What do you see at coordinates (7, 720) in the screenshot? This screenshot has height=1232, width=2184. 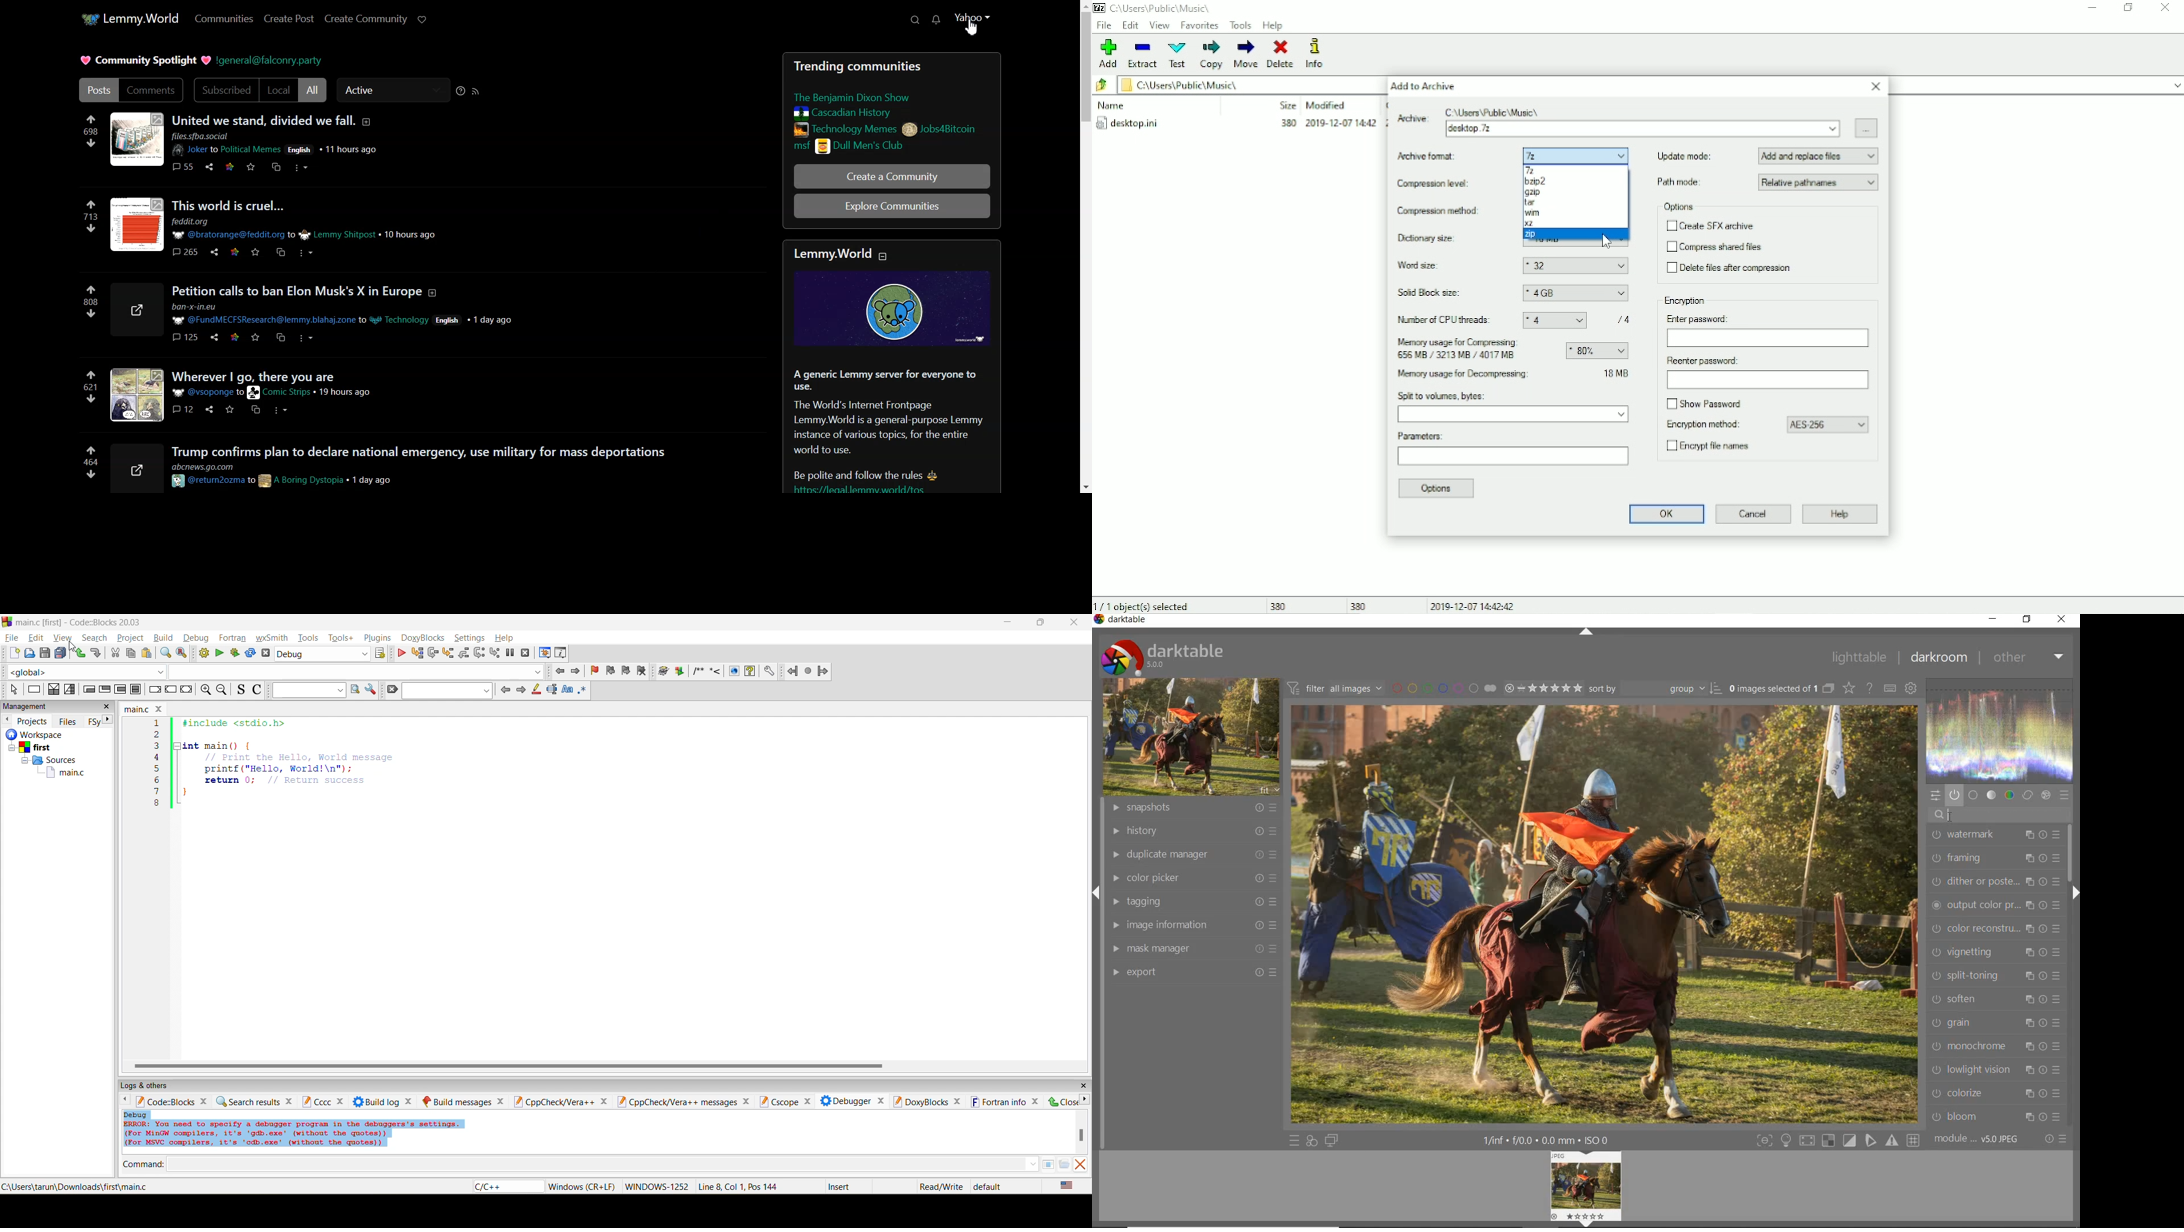 I see `previous` at bounding box center [7, 720].